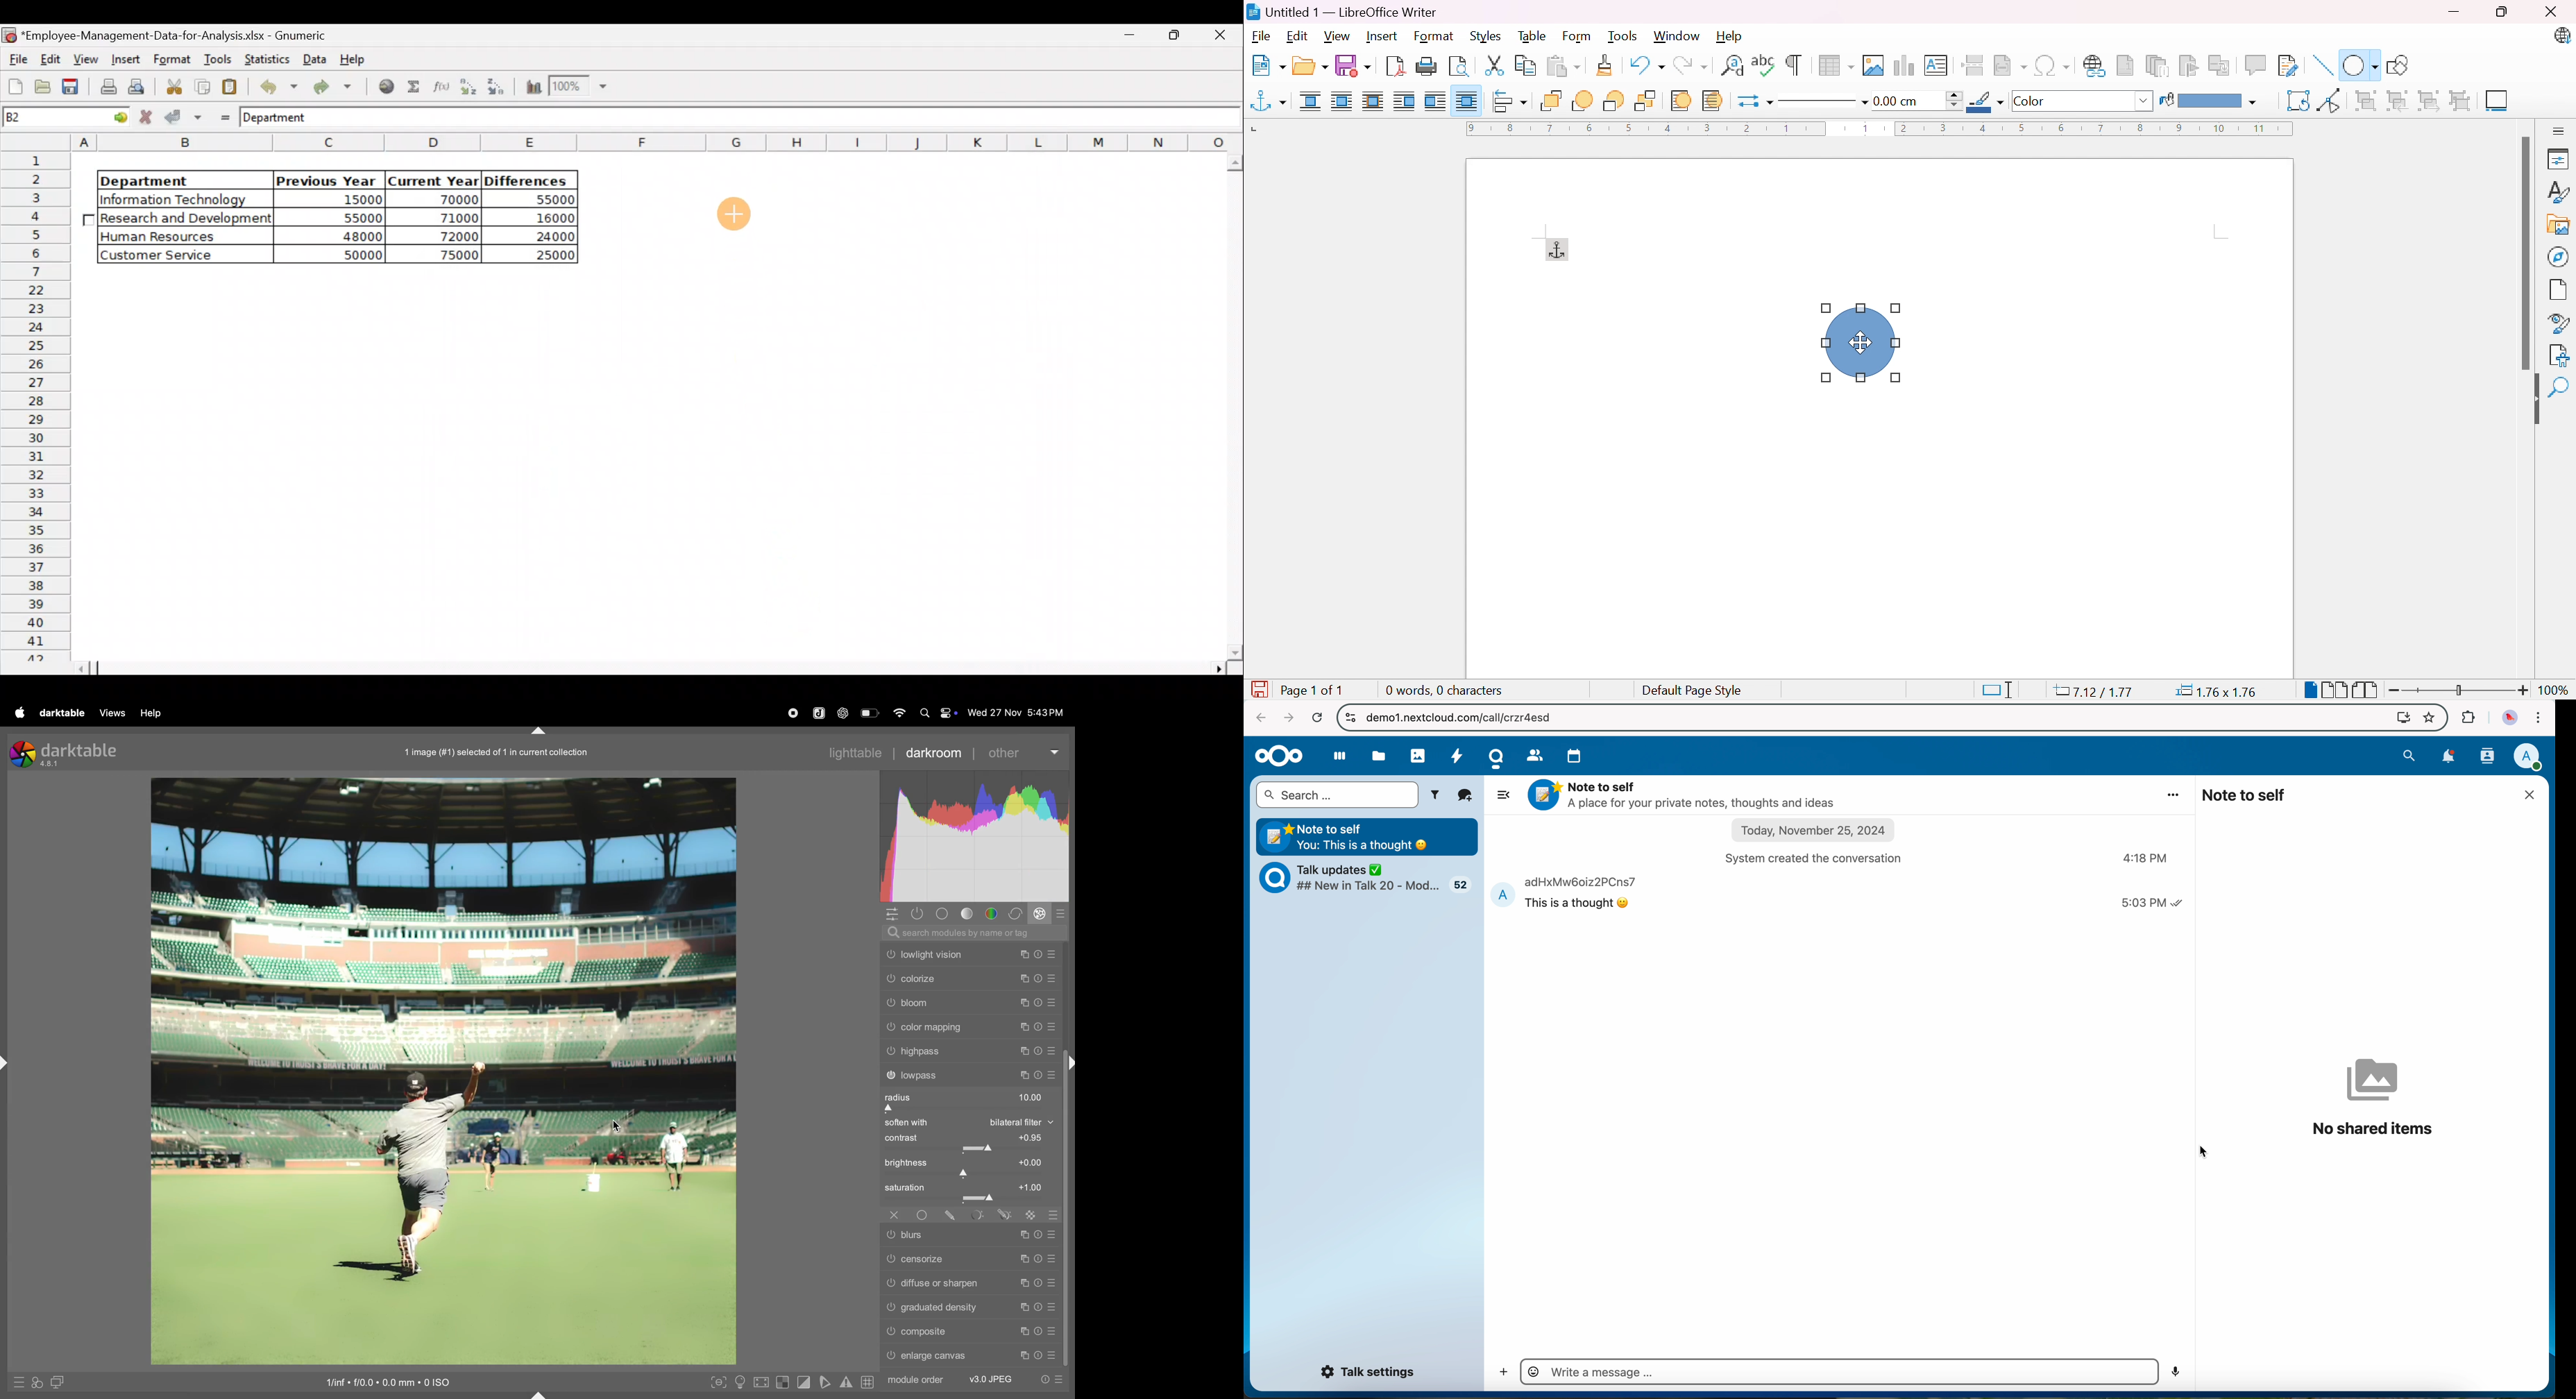 The image size is (2576, 1400). I want to click on note to self, so click(2245, 794).